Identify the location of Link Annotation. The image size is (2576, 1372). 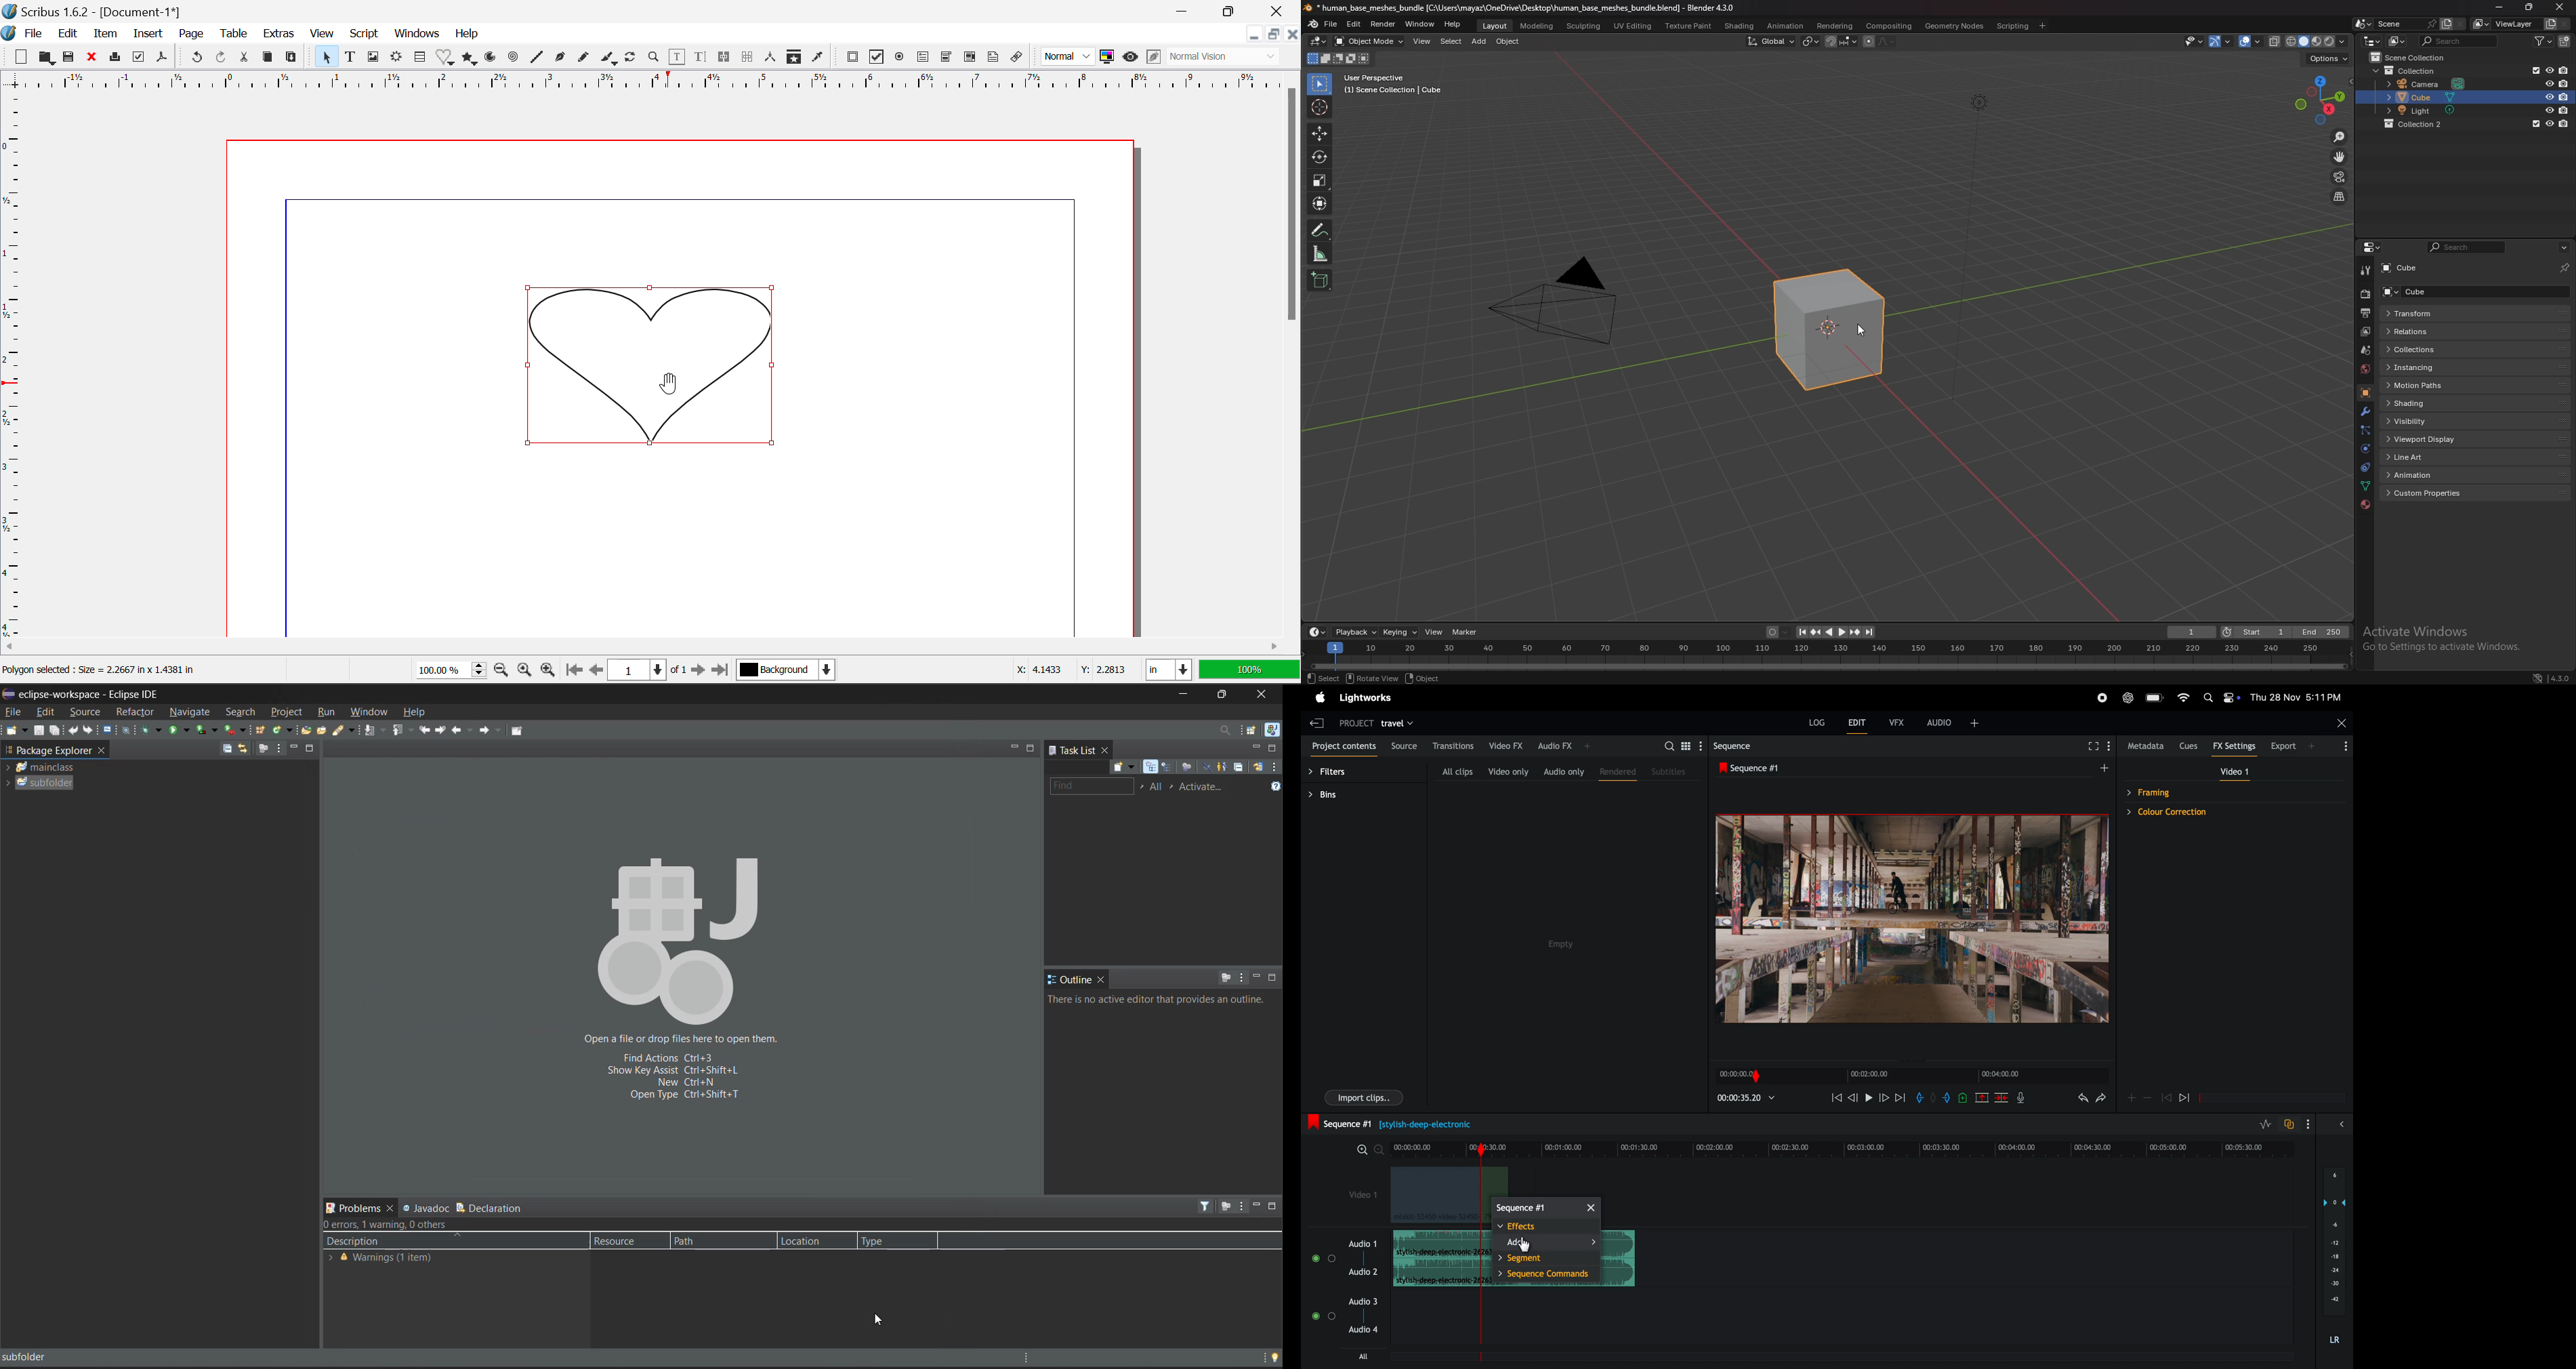
(1017, 58).